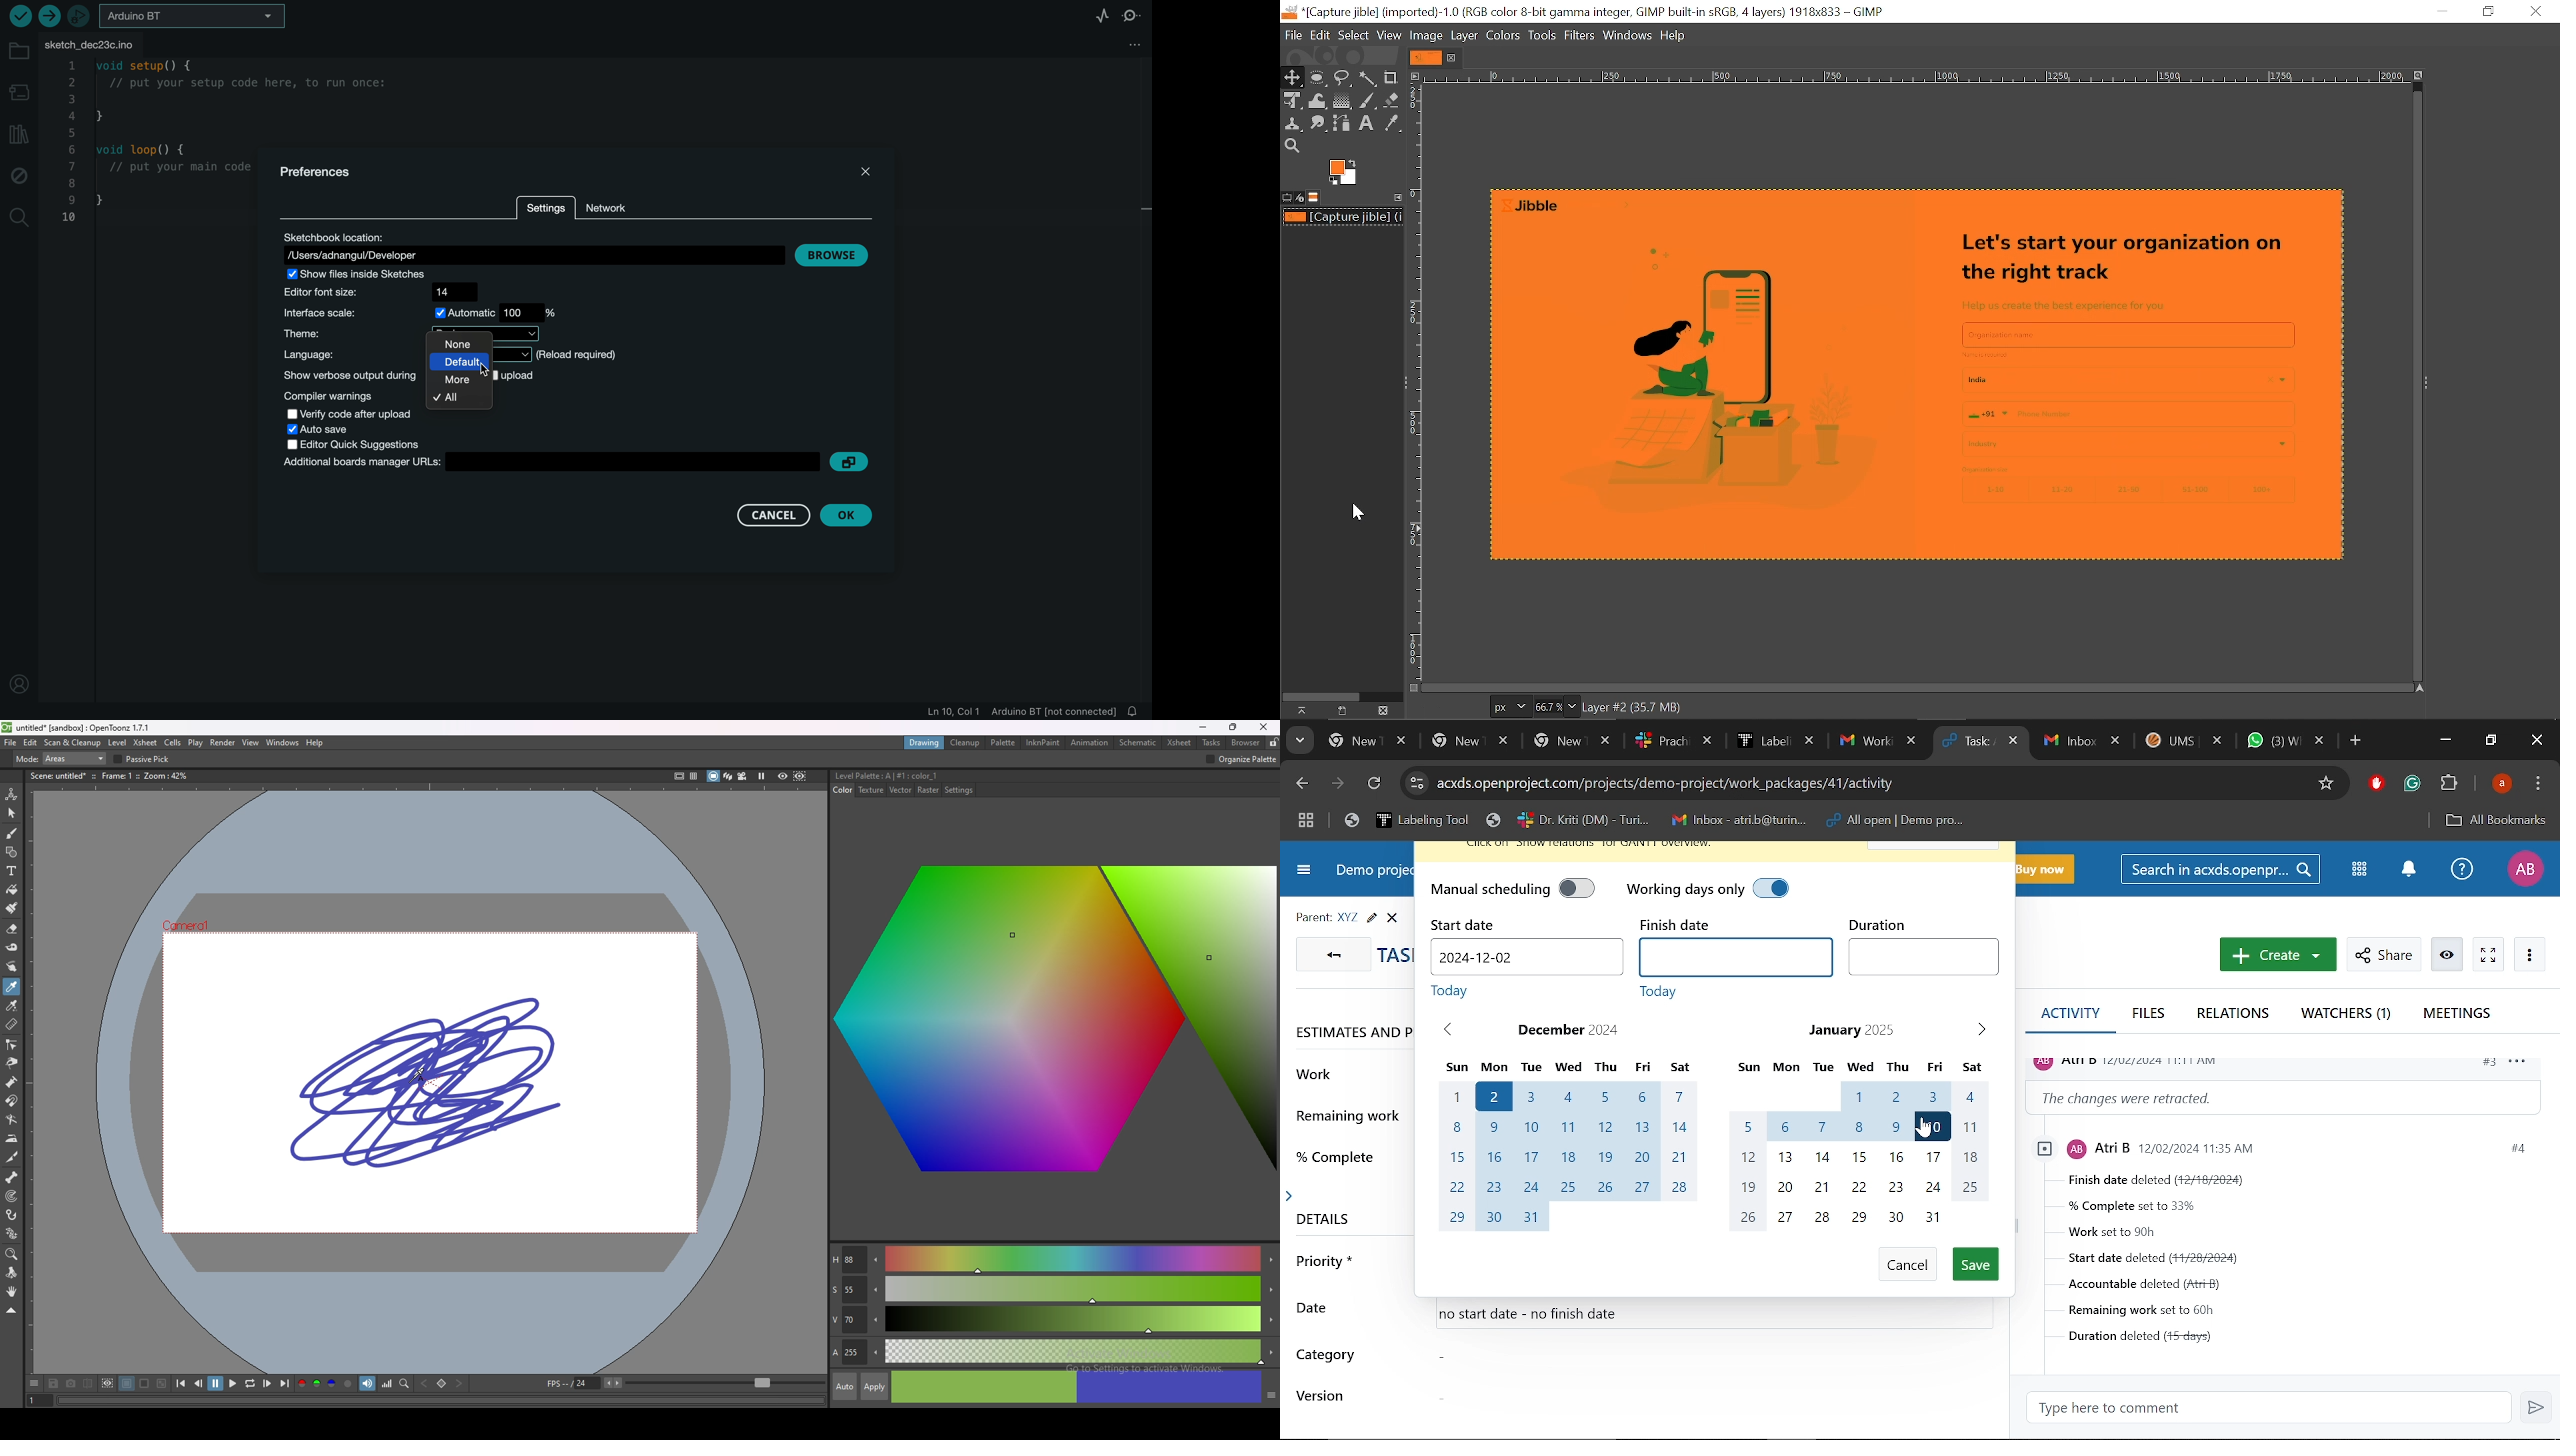  What do you see at coordinates (1076, 1387) in the screenshot?
I see `color preview` at bounding box center [1076, 1387].